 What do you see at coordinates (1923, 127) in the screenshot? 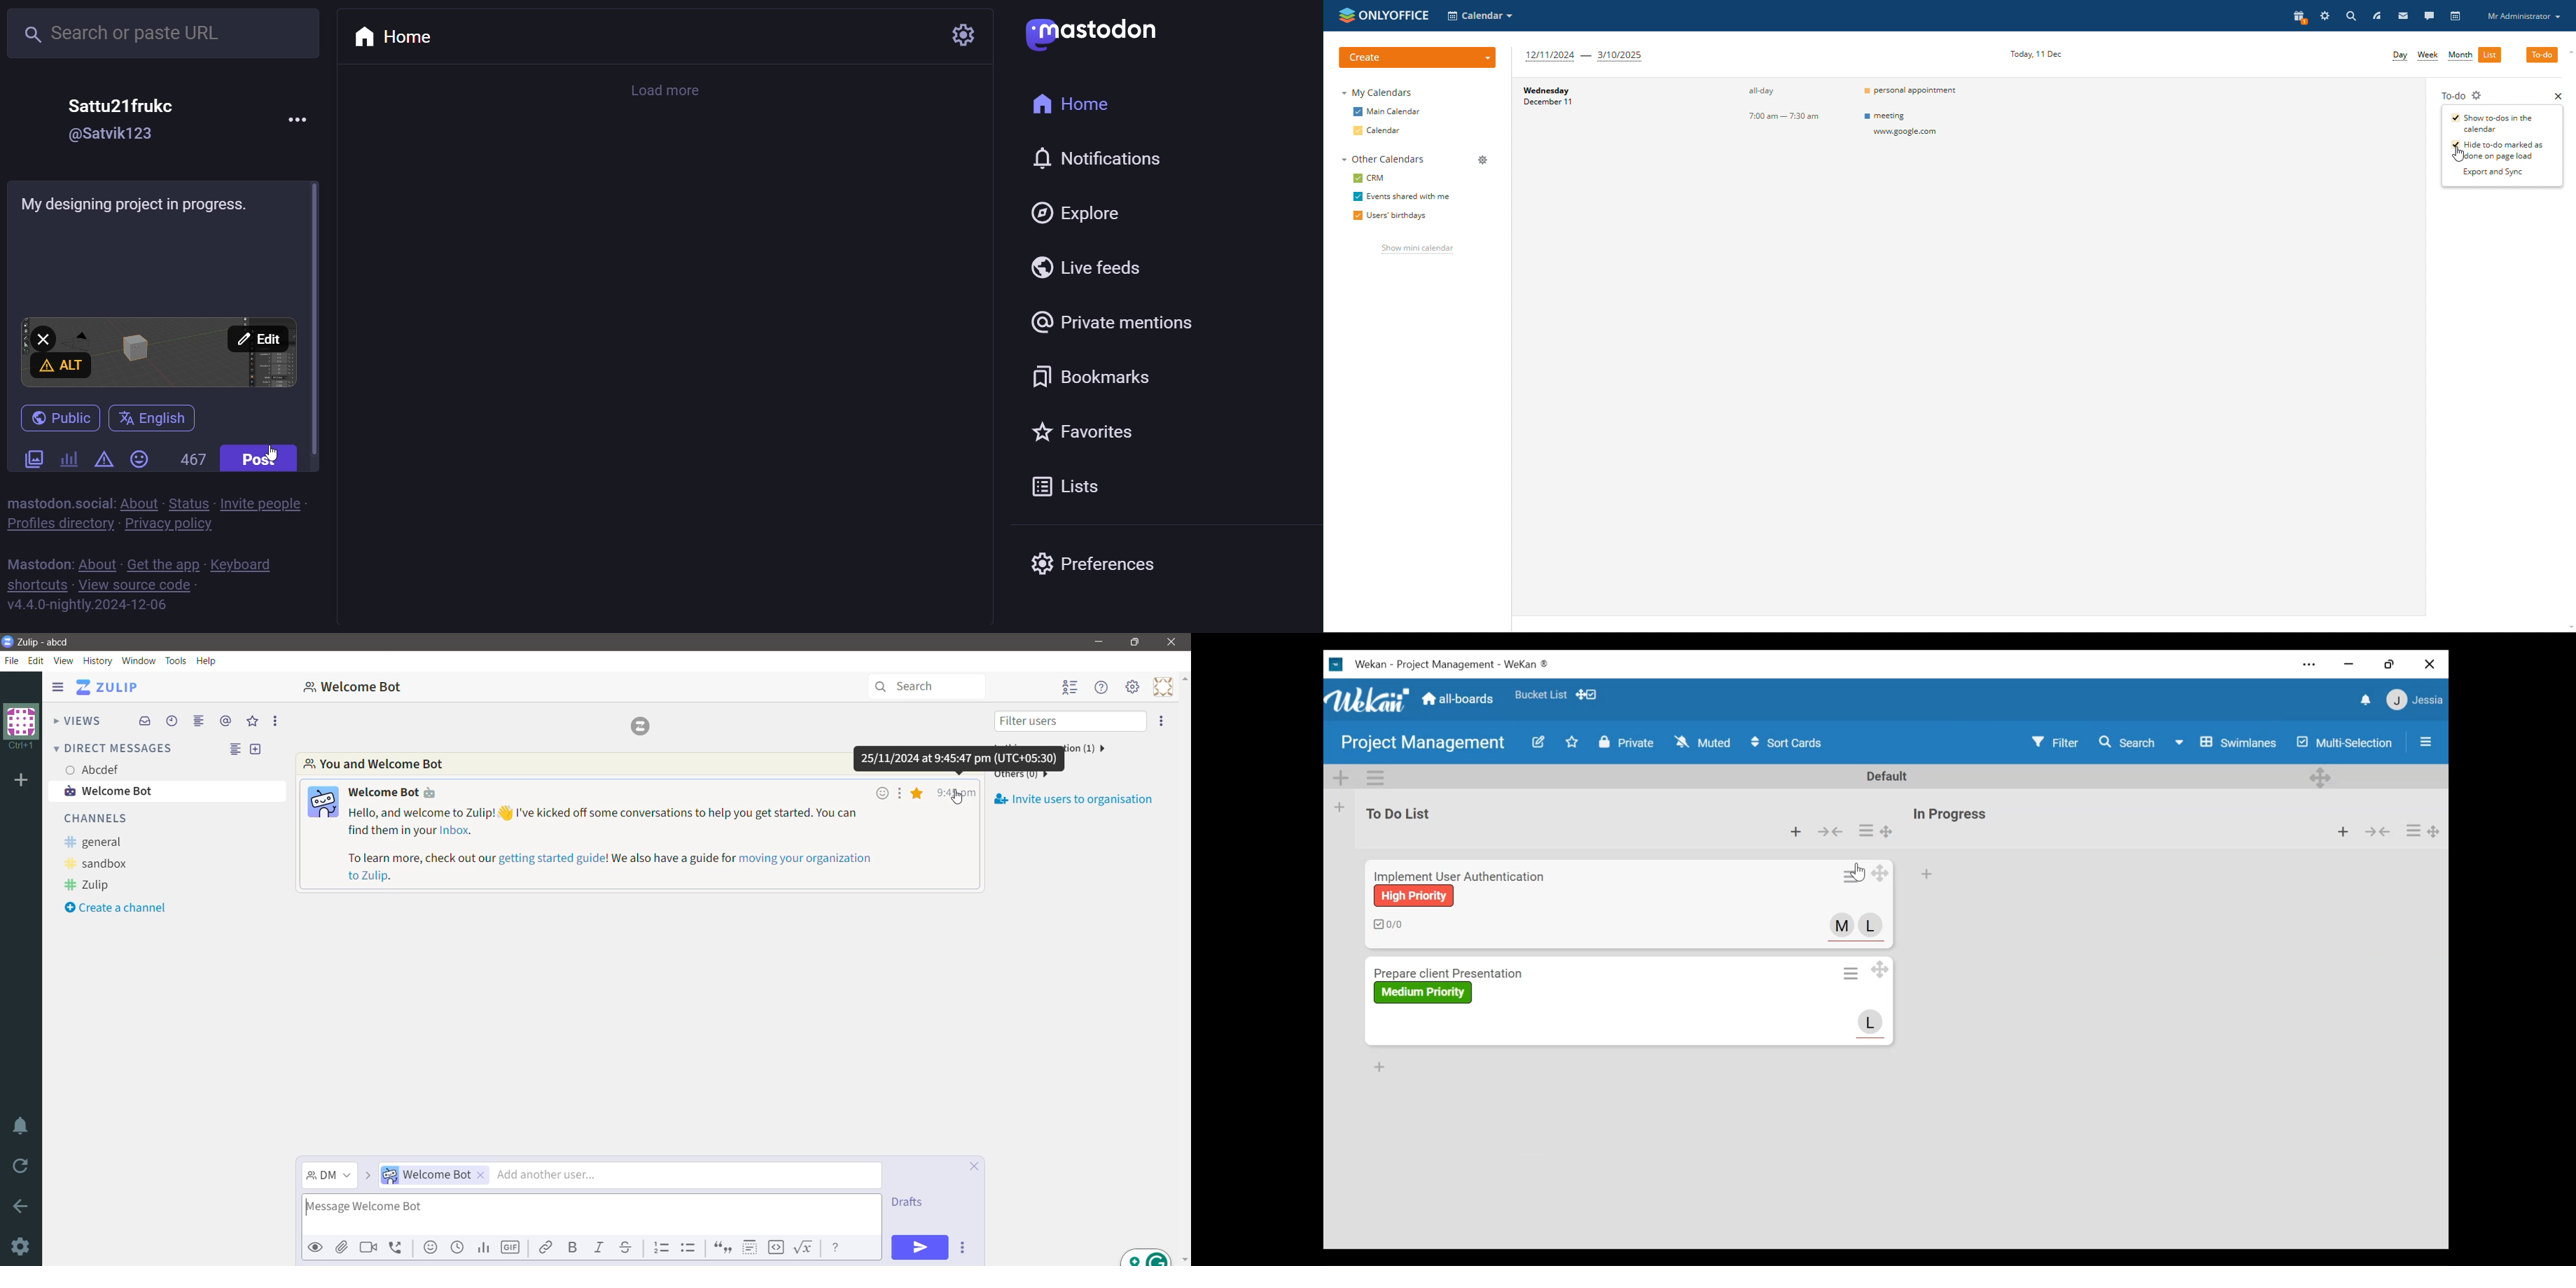
I see `` at bounding box center [1923, 127].